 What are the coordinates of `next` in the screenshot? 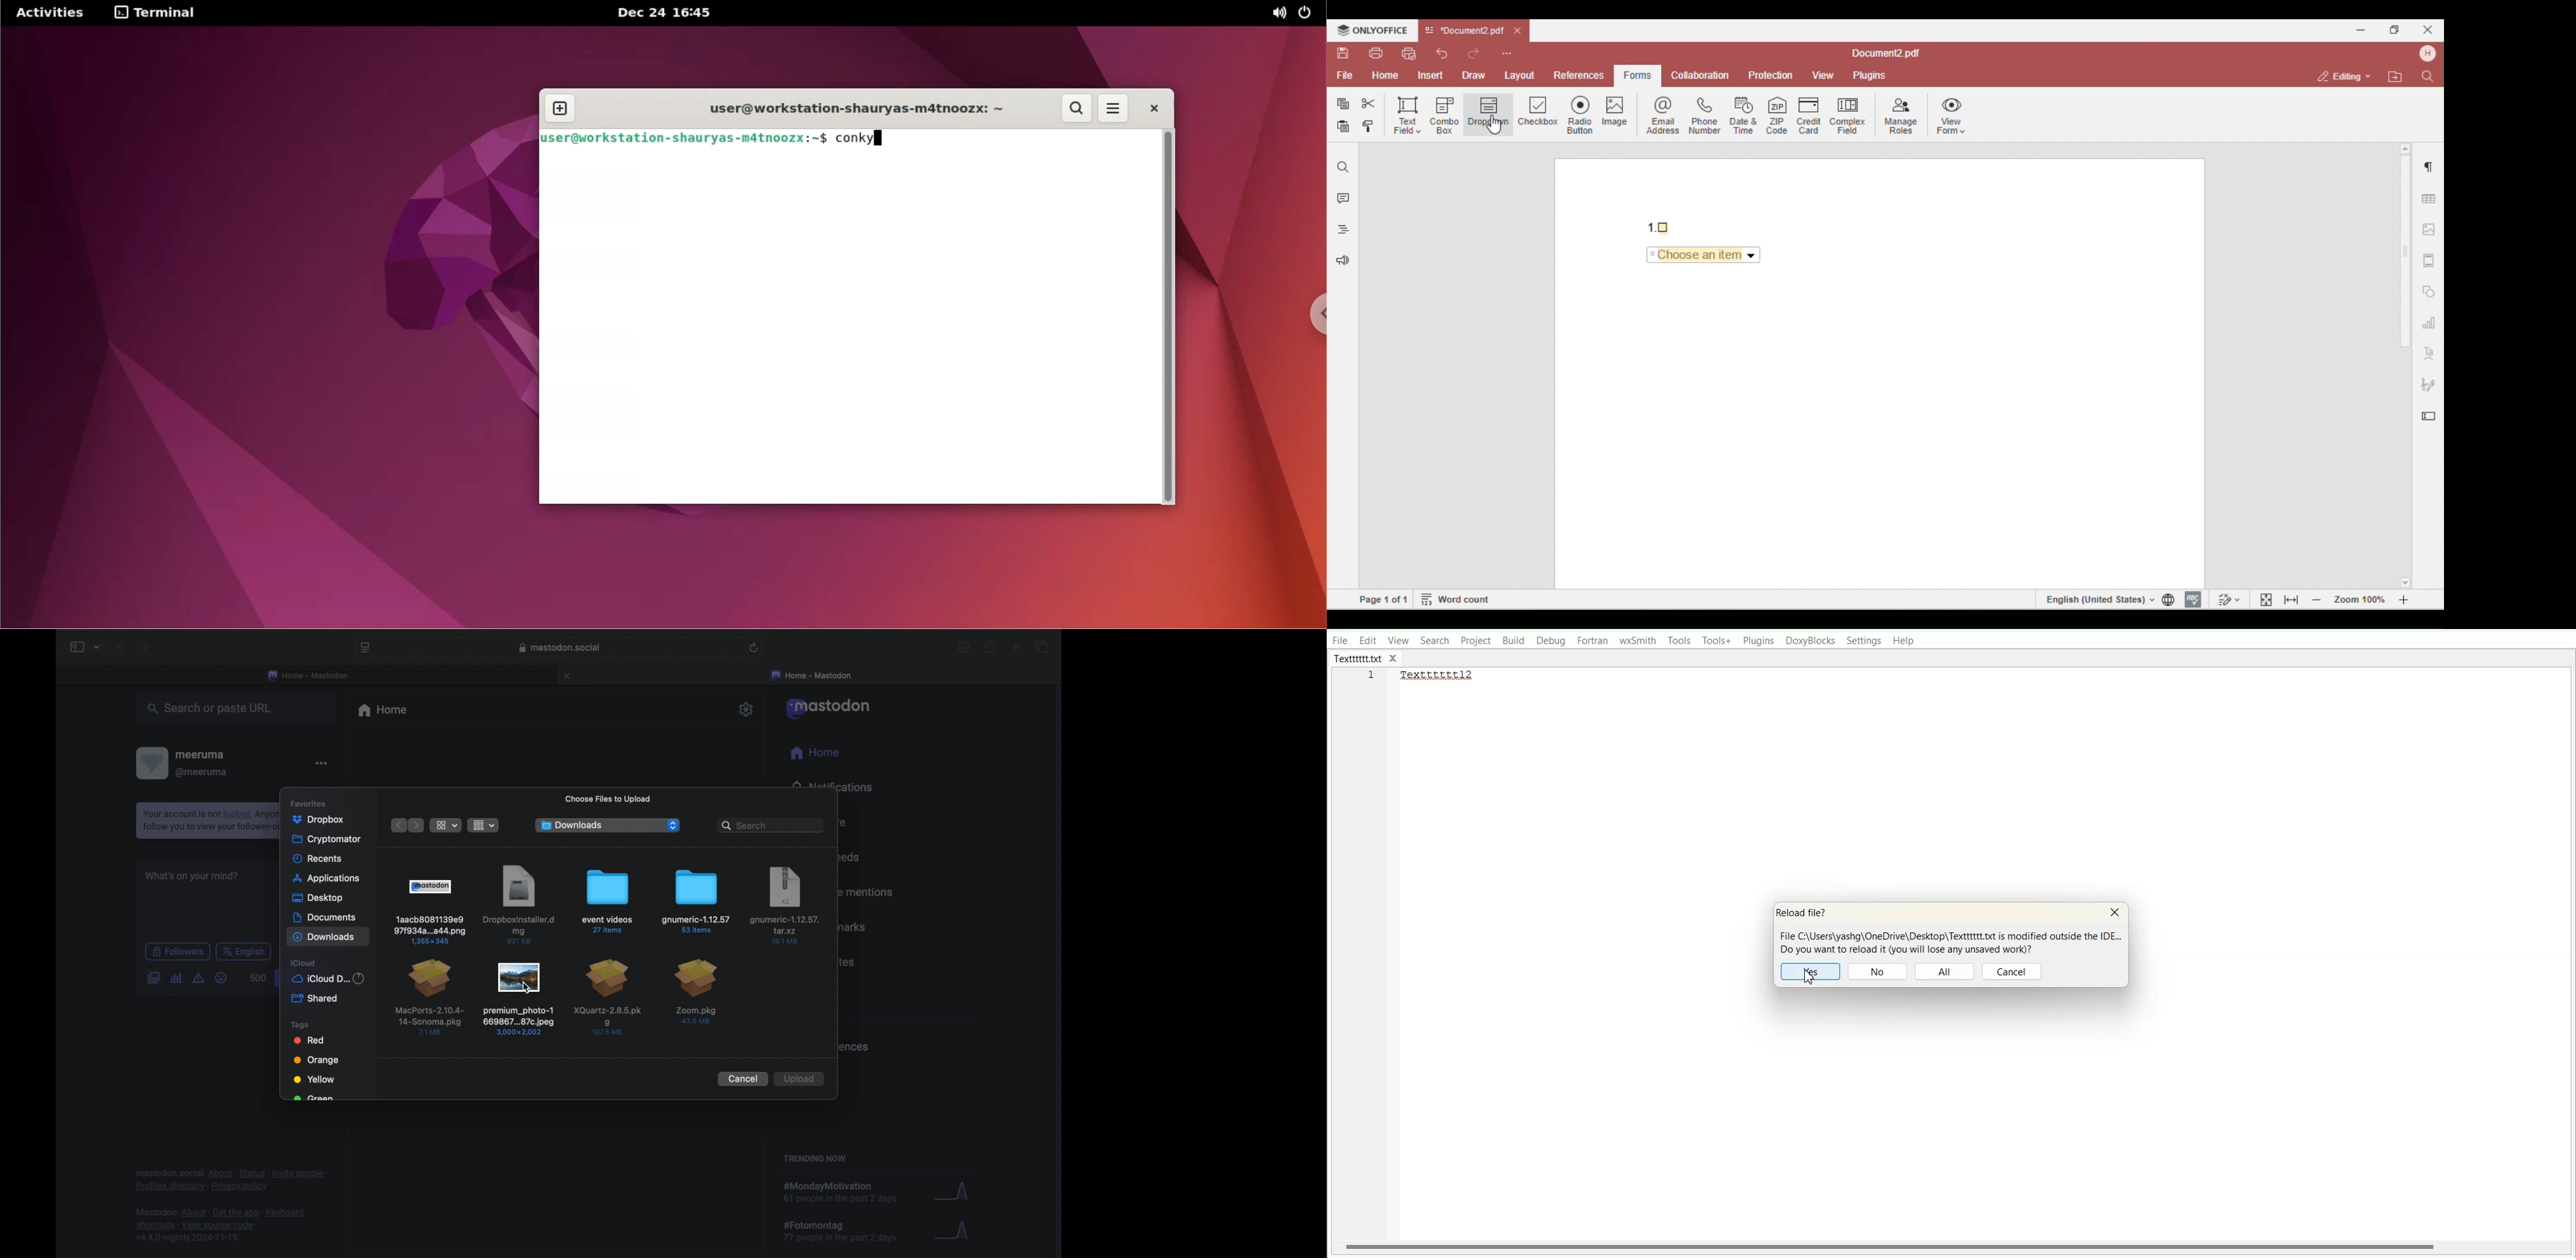 It's located at (146, 646).